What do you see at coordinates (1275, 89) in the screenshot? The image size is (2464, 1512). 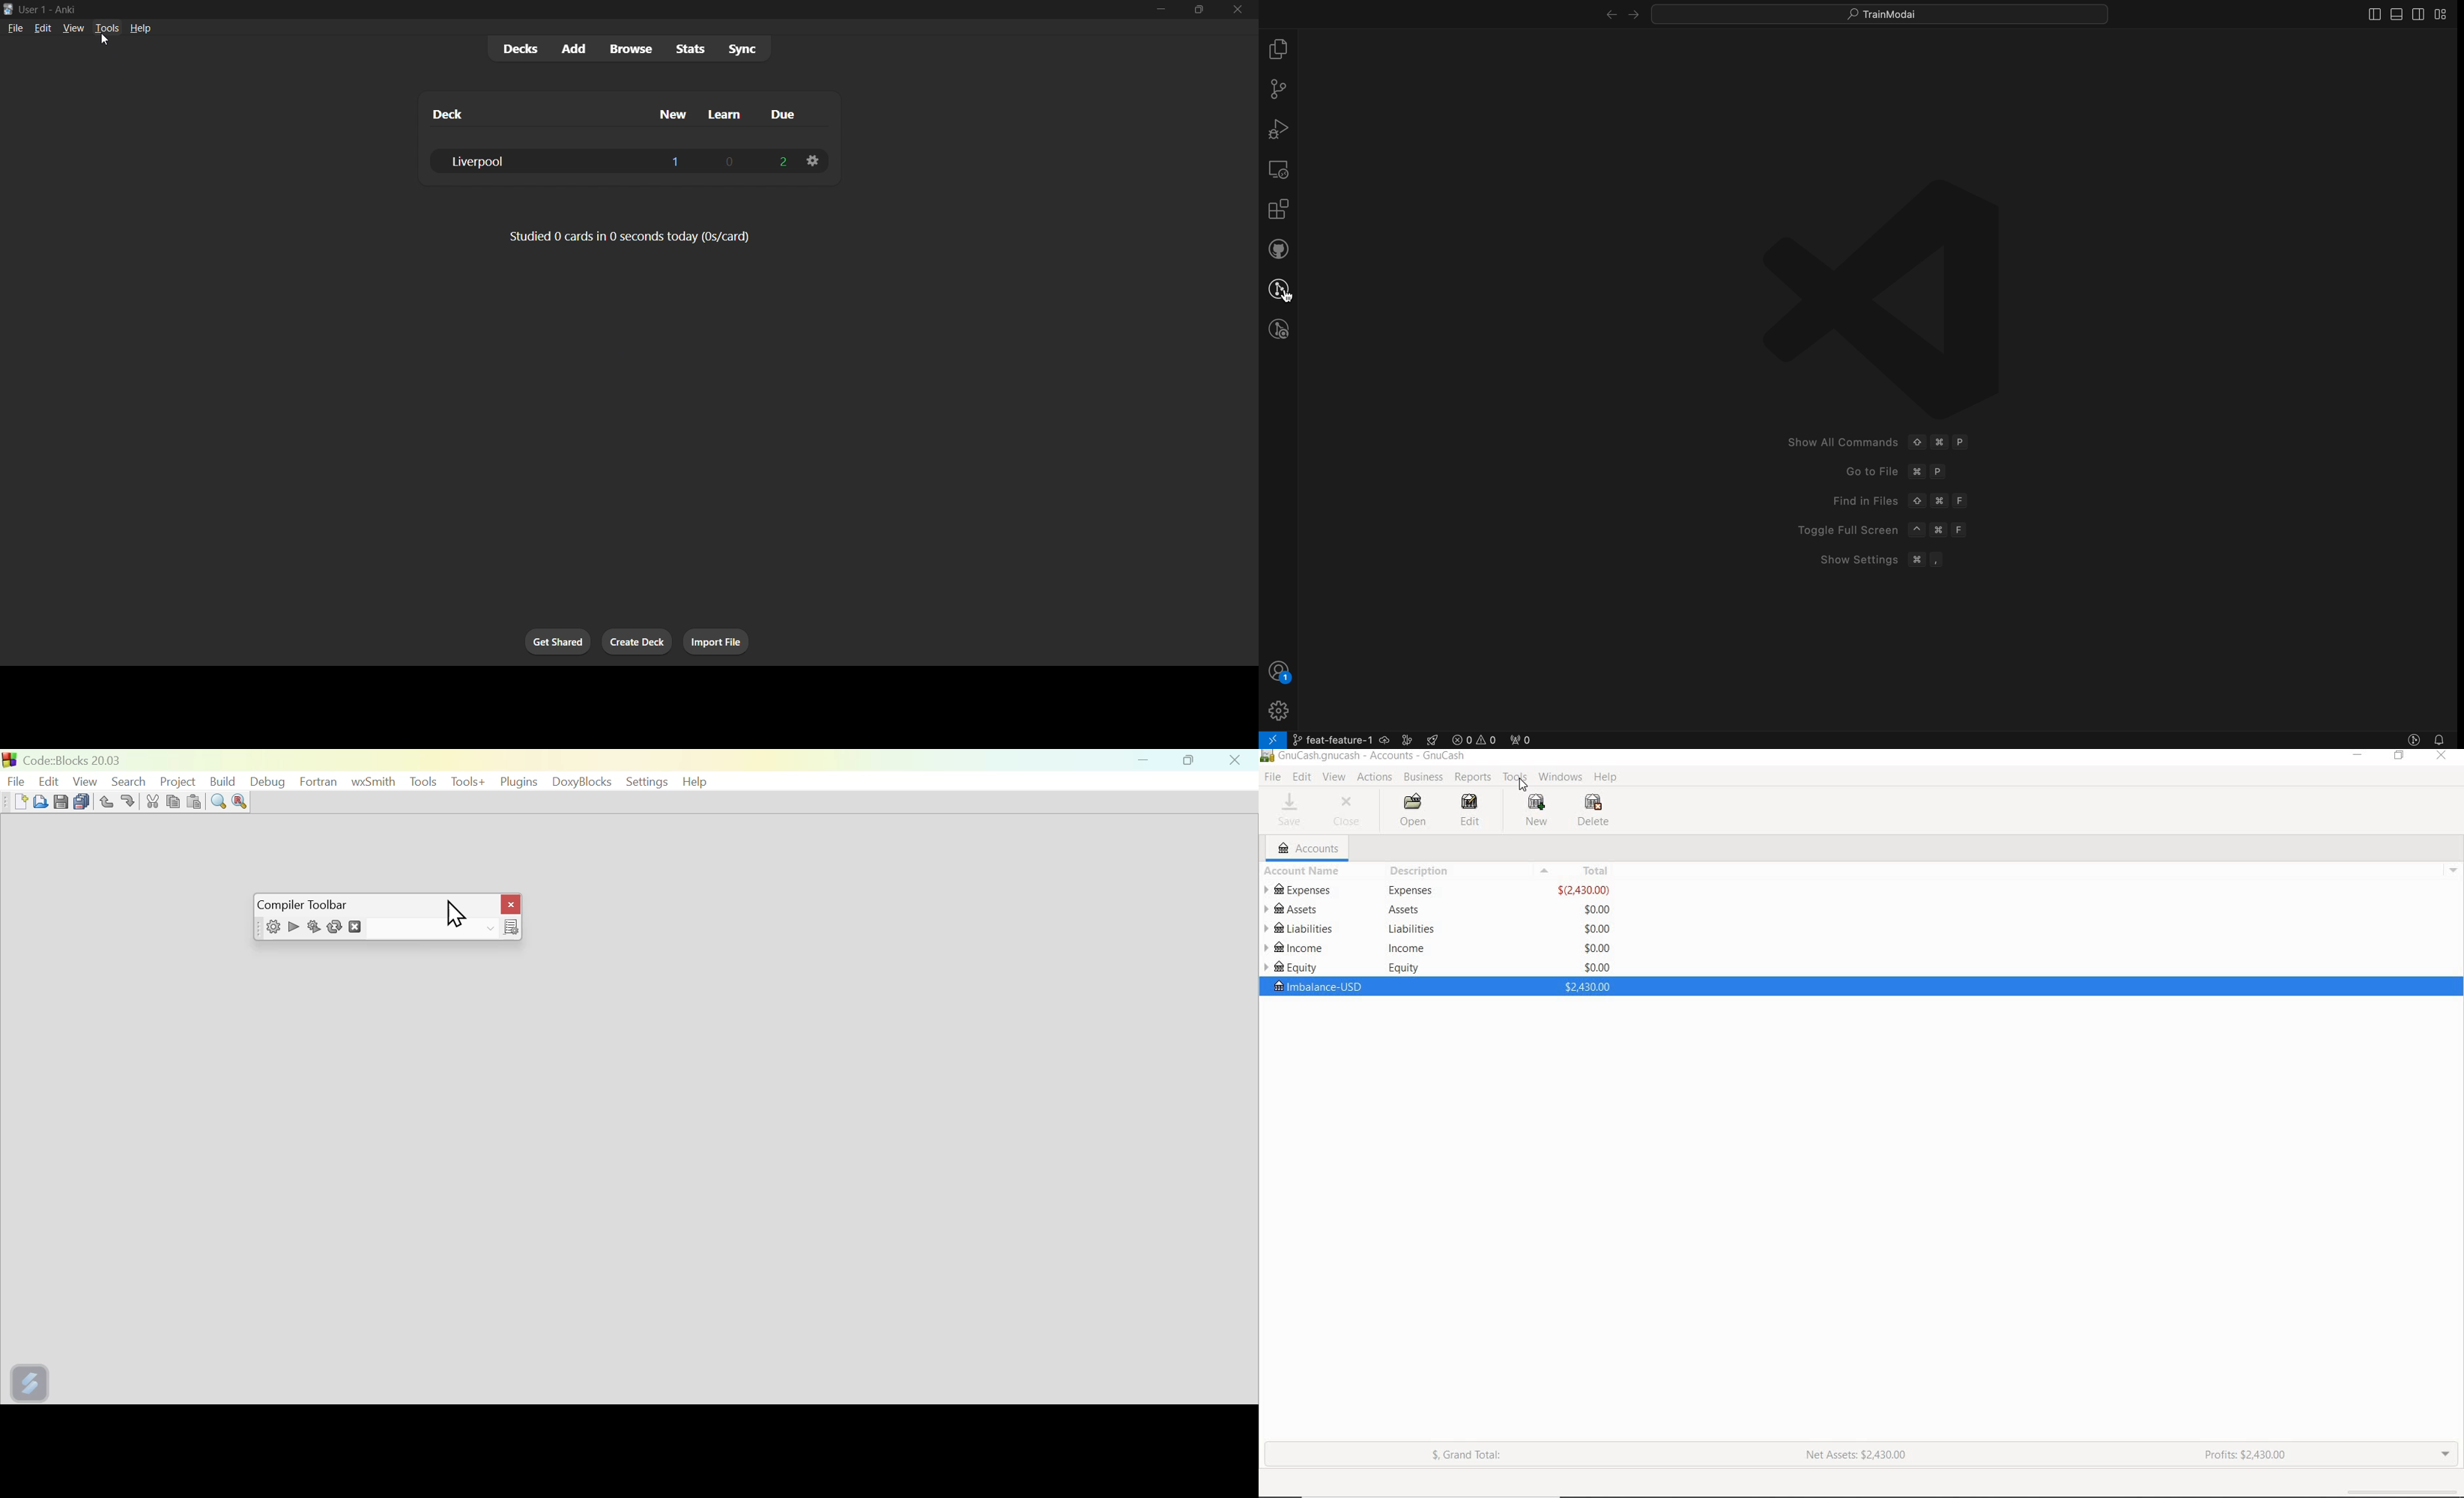 I see `git pannel` at bounding box center [1275, 89].